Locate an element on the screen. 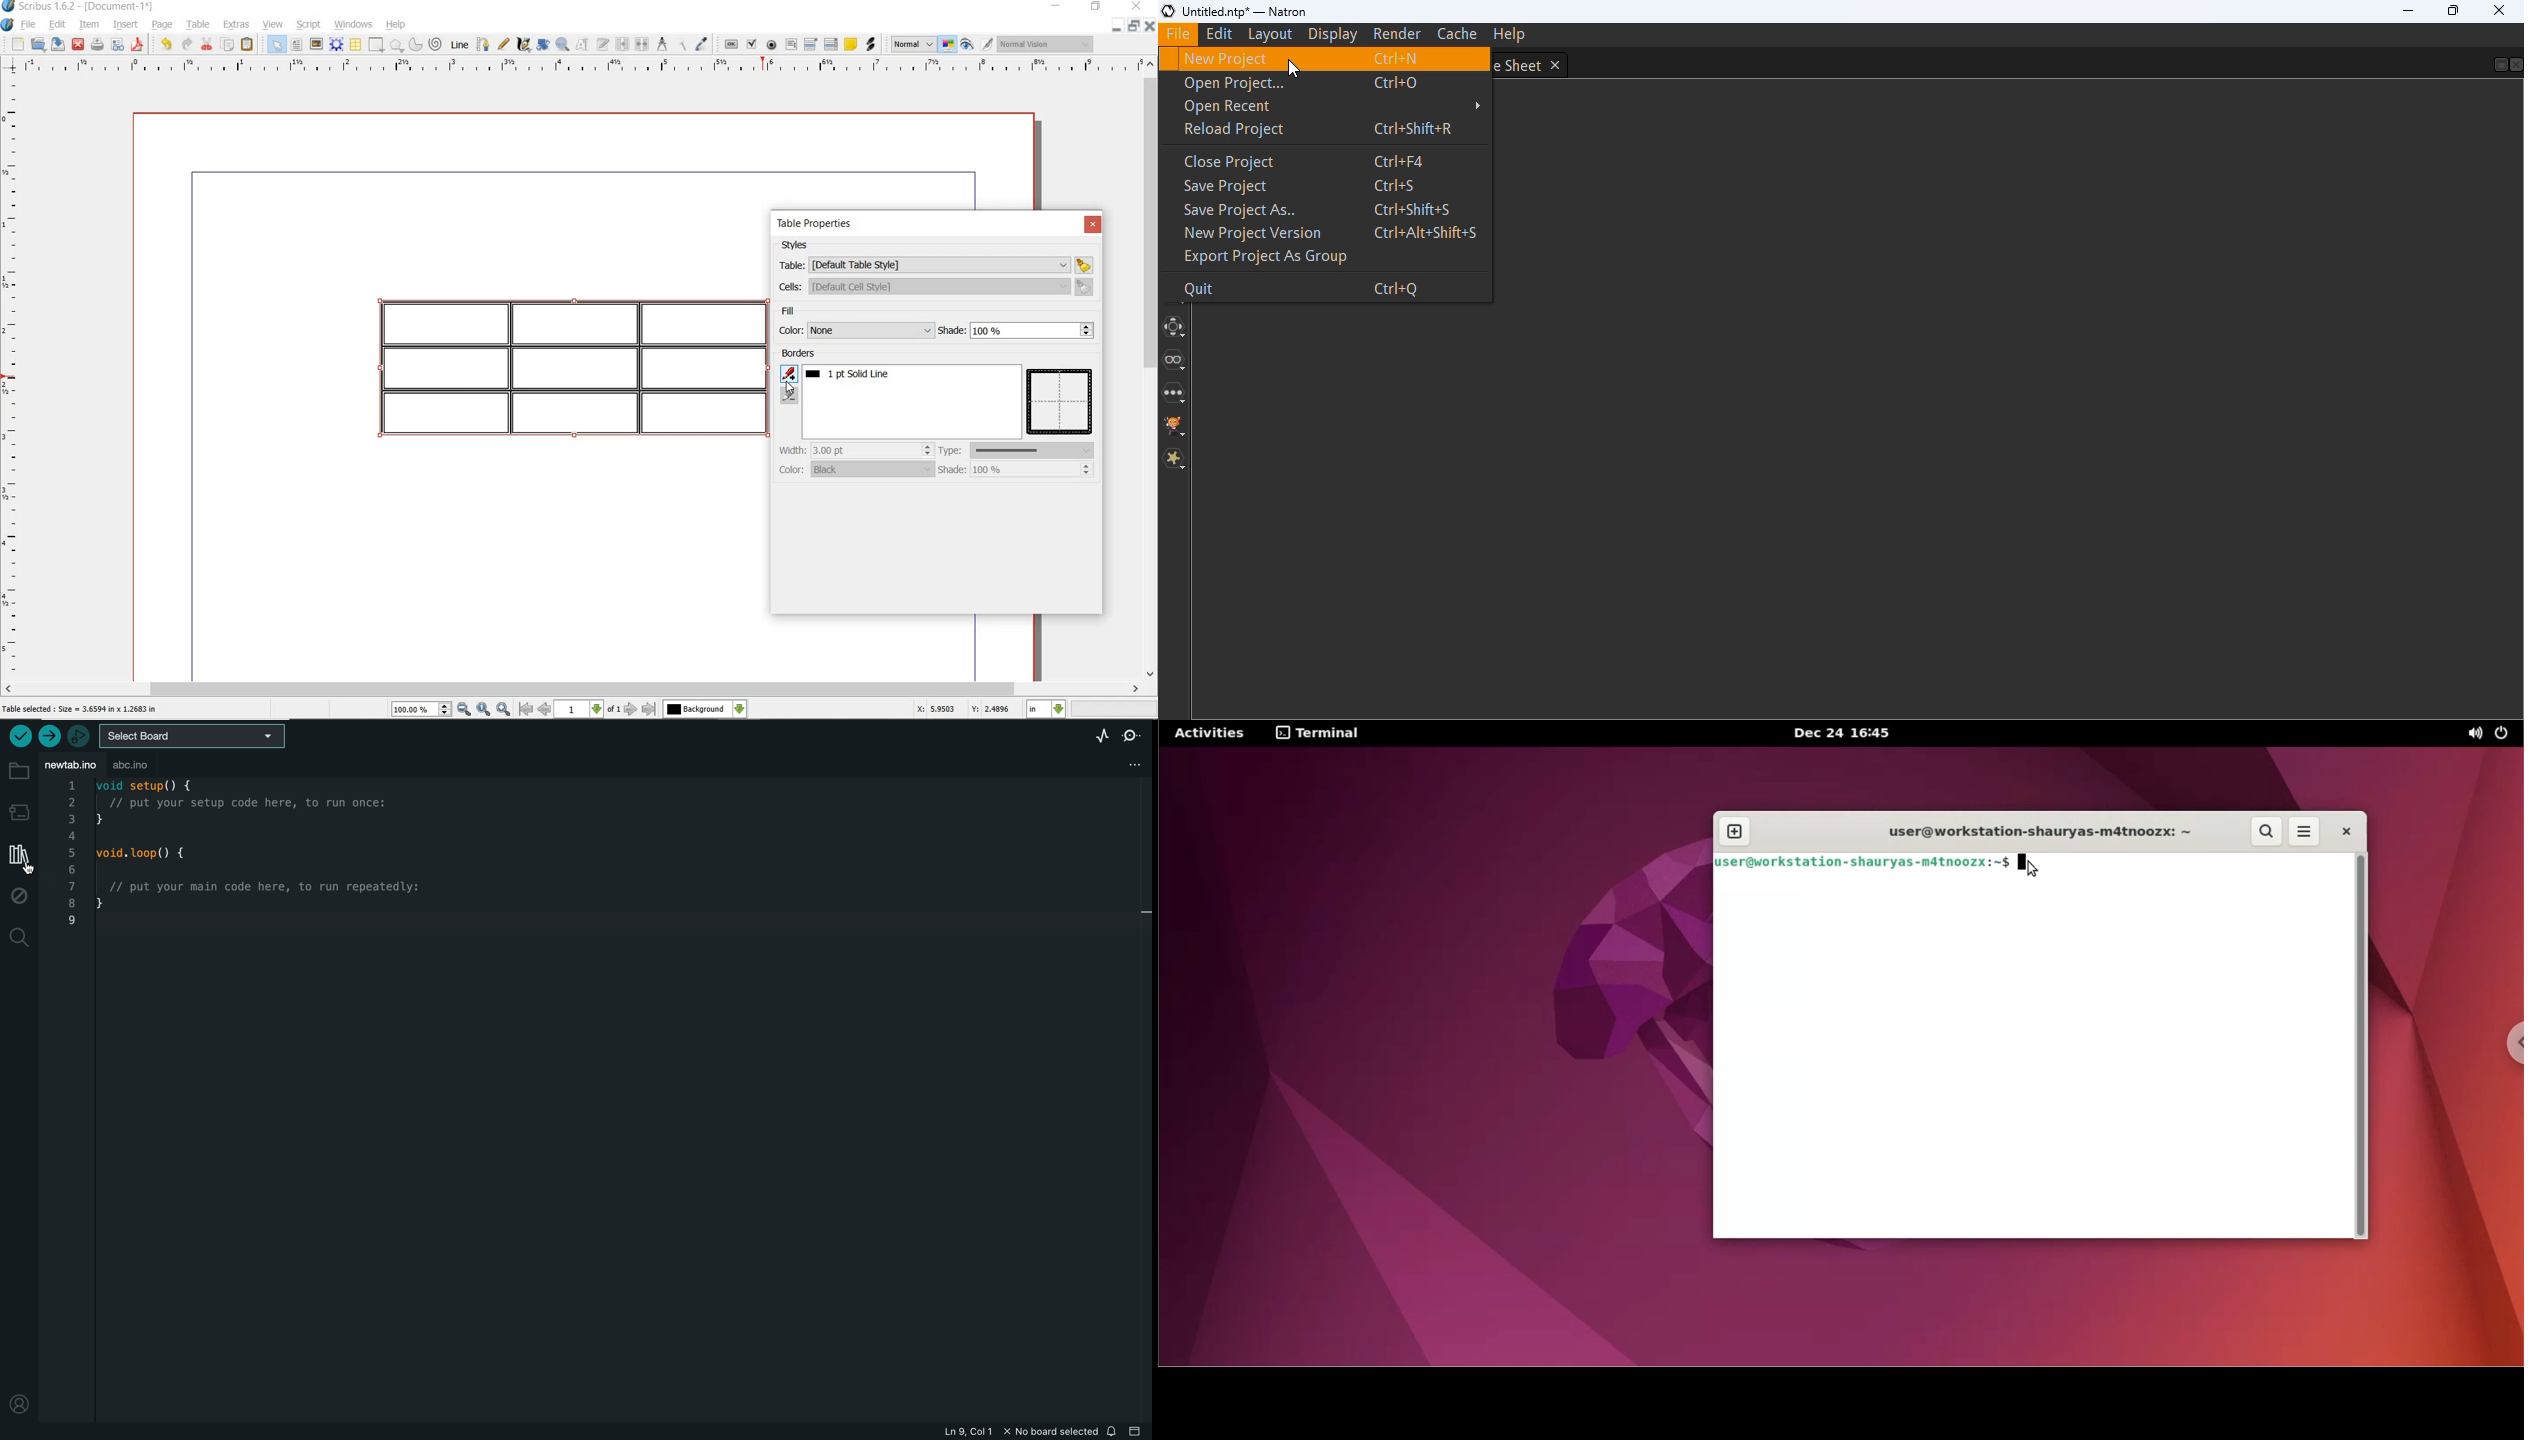  pdf combo box is located at coordinates (811, 45).